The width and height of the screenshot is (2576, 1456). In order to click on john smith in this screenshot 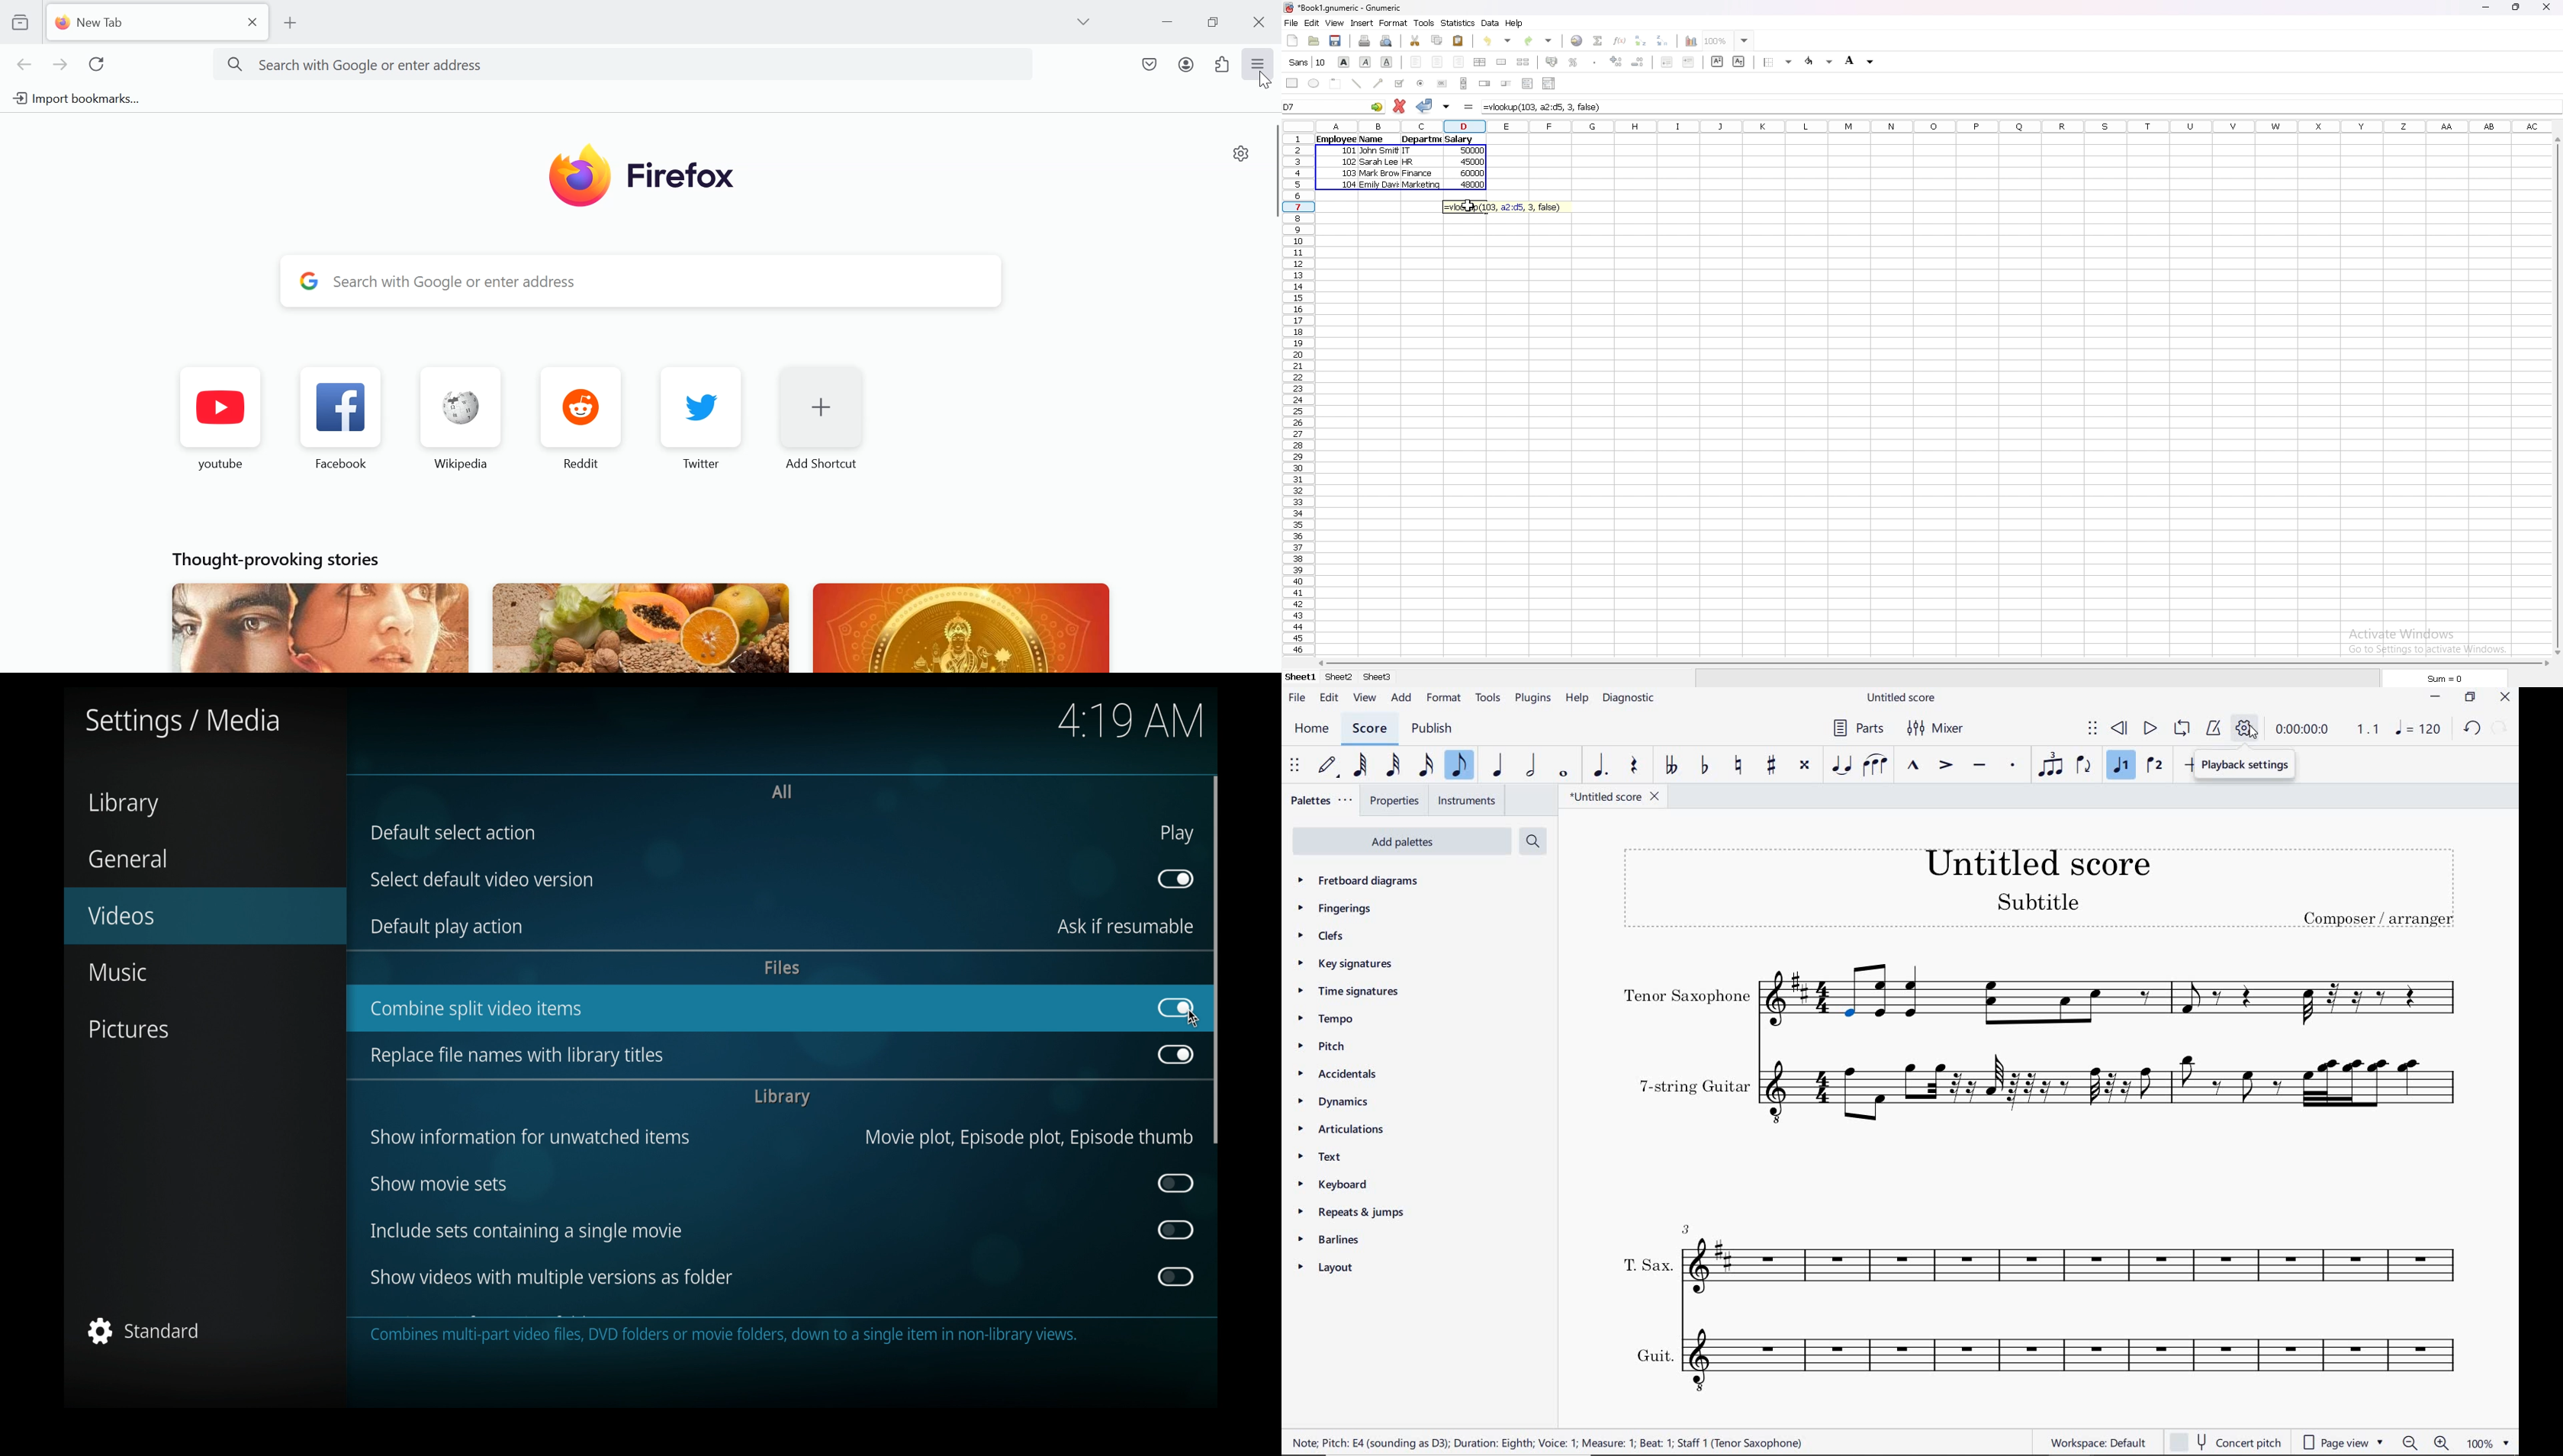, I will do `click(1378, 151)`.